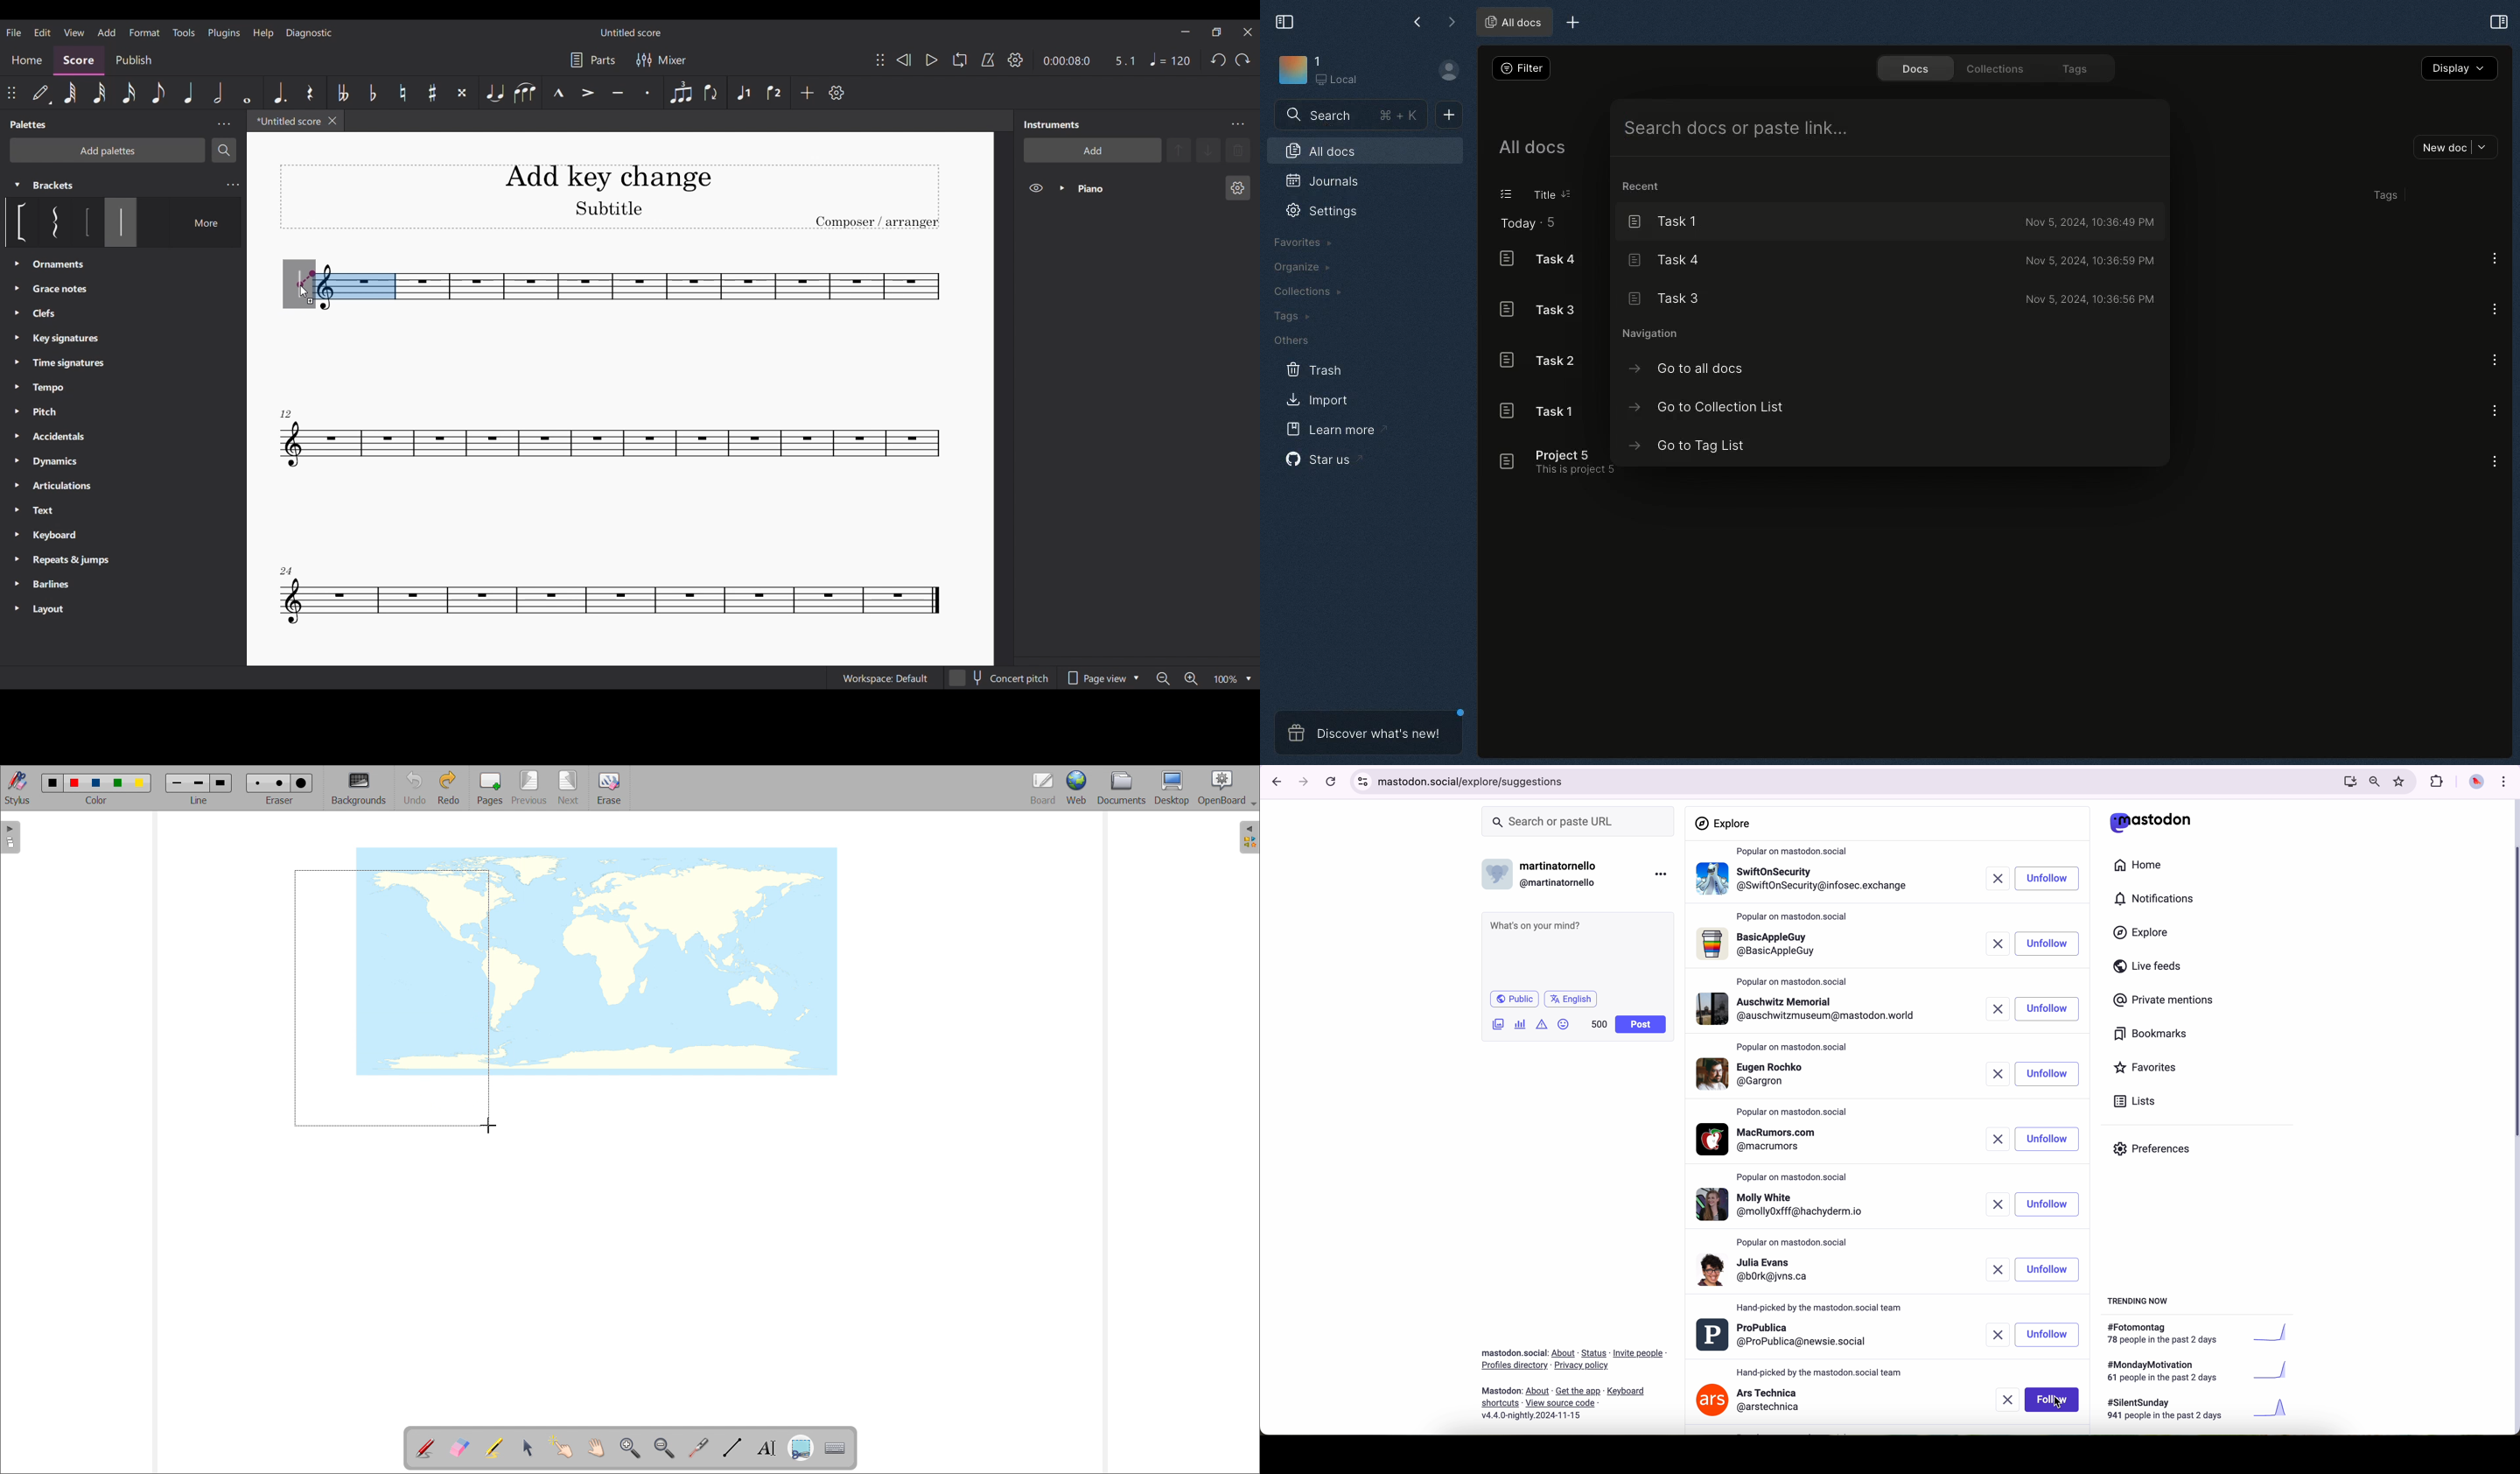  I want to click on red, so click(75, 782).